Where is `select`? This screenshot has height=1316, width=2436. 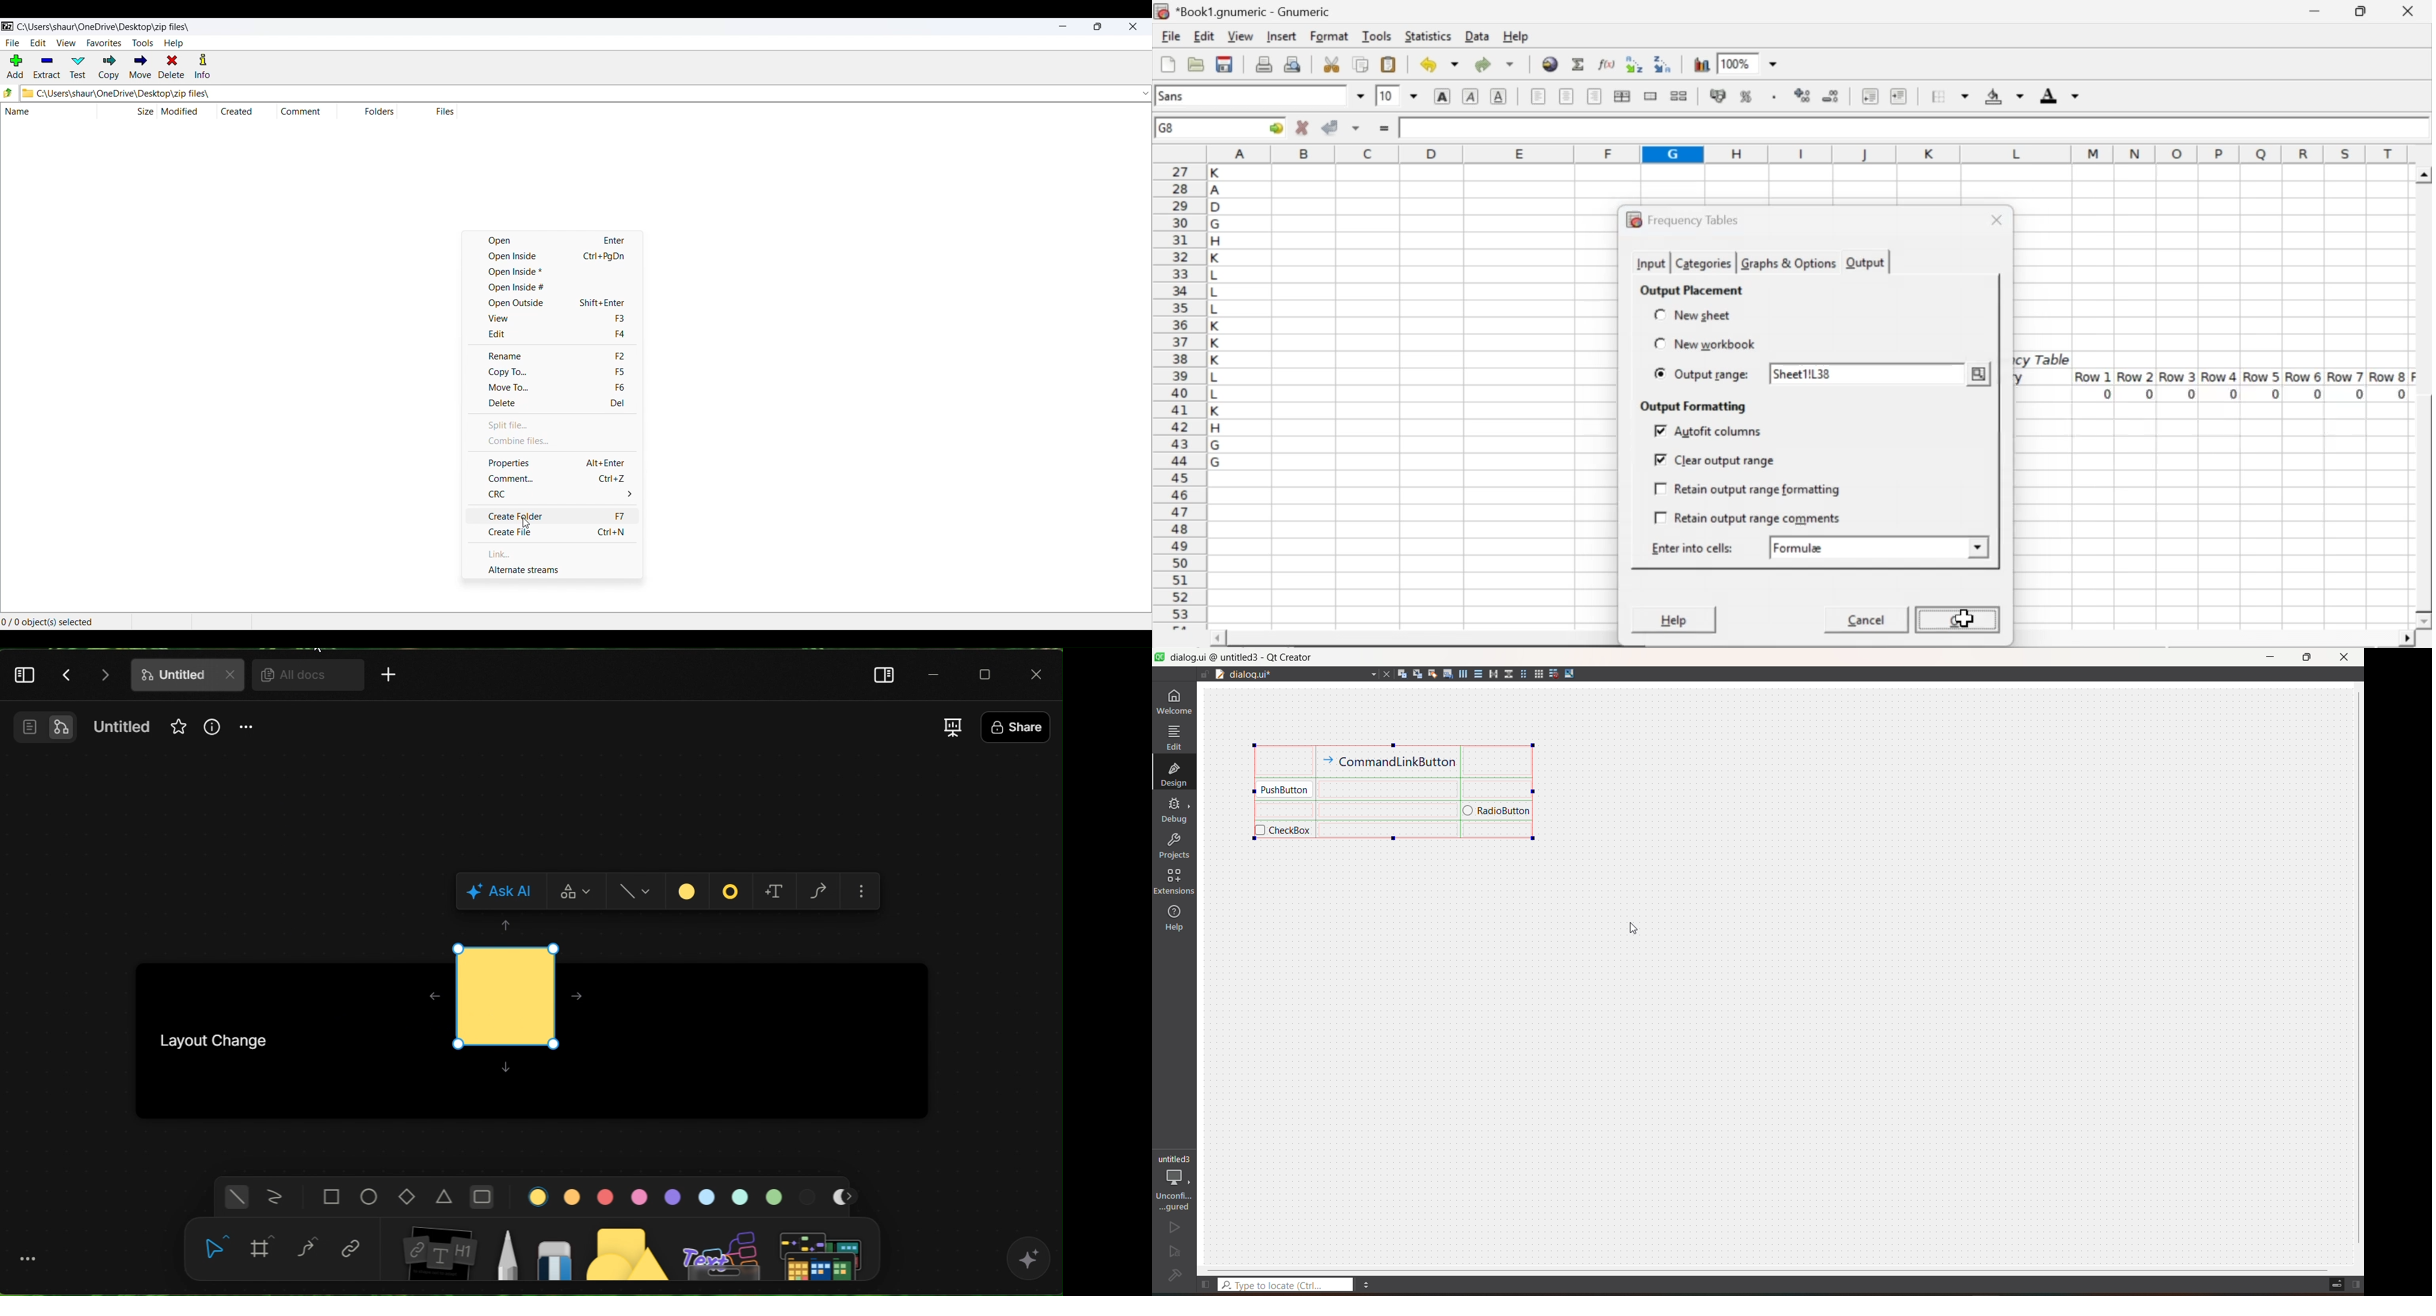 select is located at coordinates (215, 1253).